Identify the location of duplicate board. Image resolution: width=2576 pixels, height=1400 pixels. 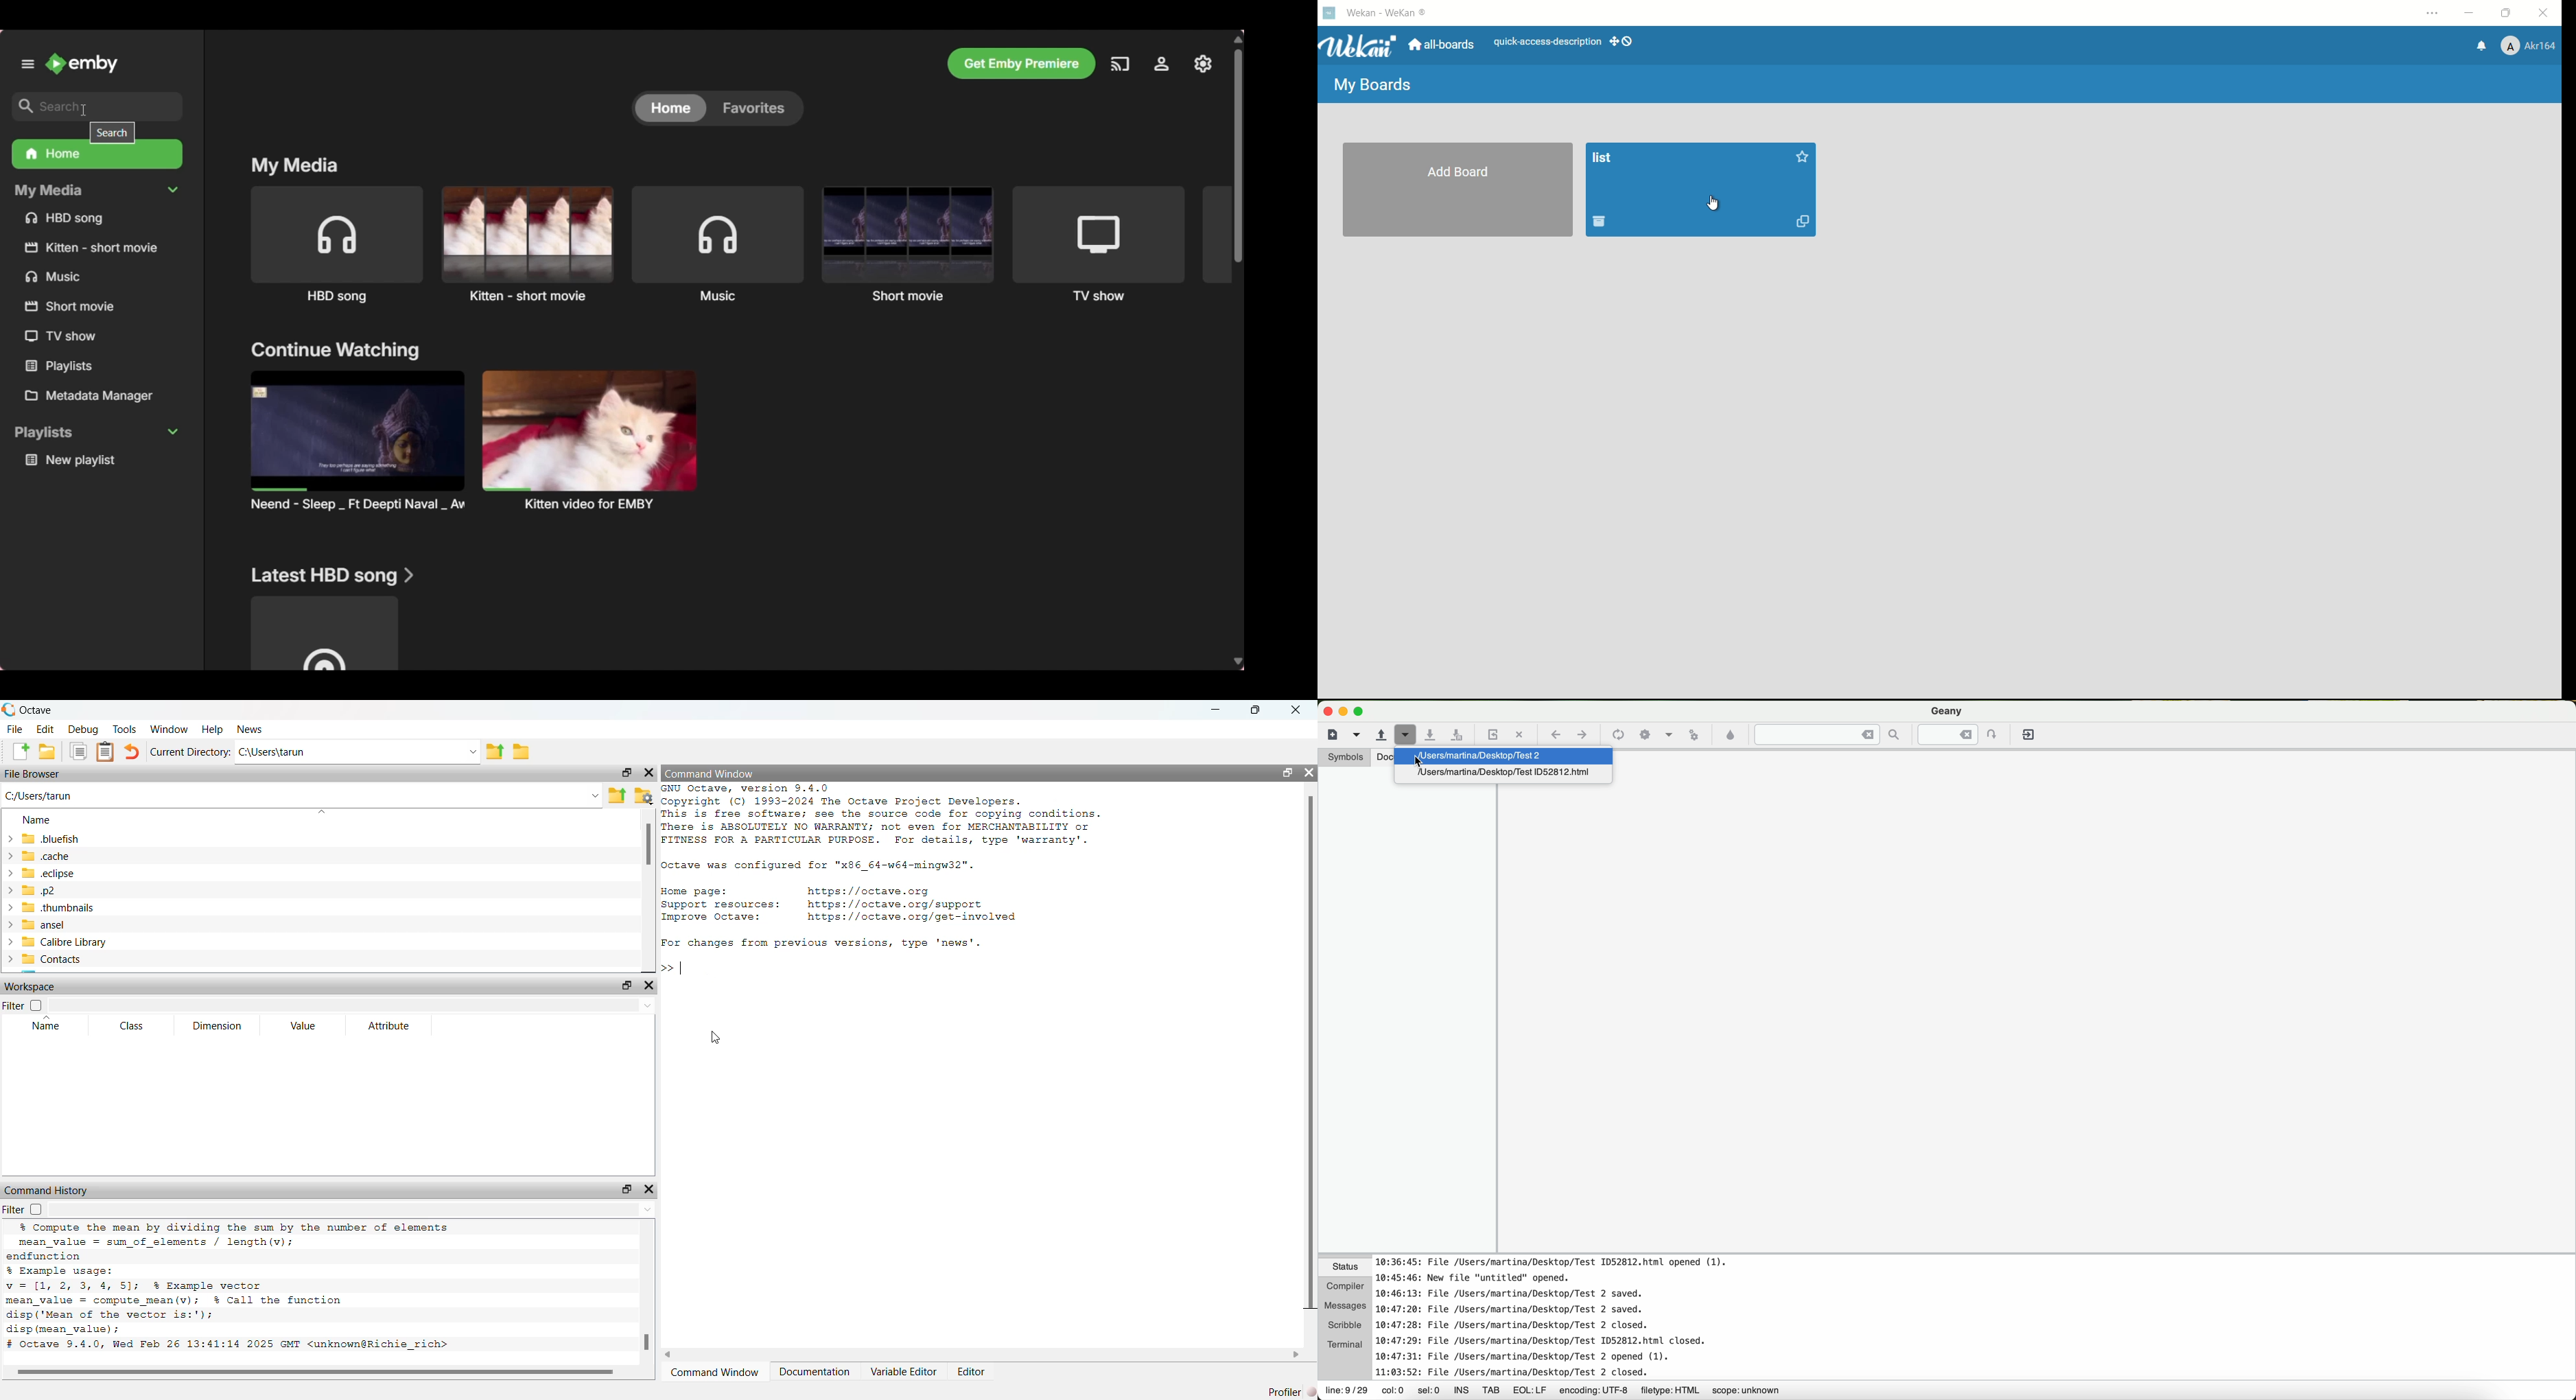
(1804, 222).